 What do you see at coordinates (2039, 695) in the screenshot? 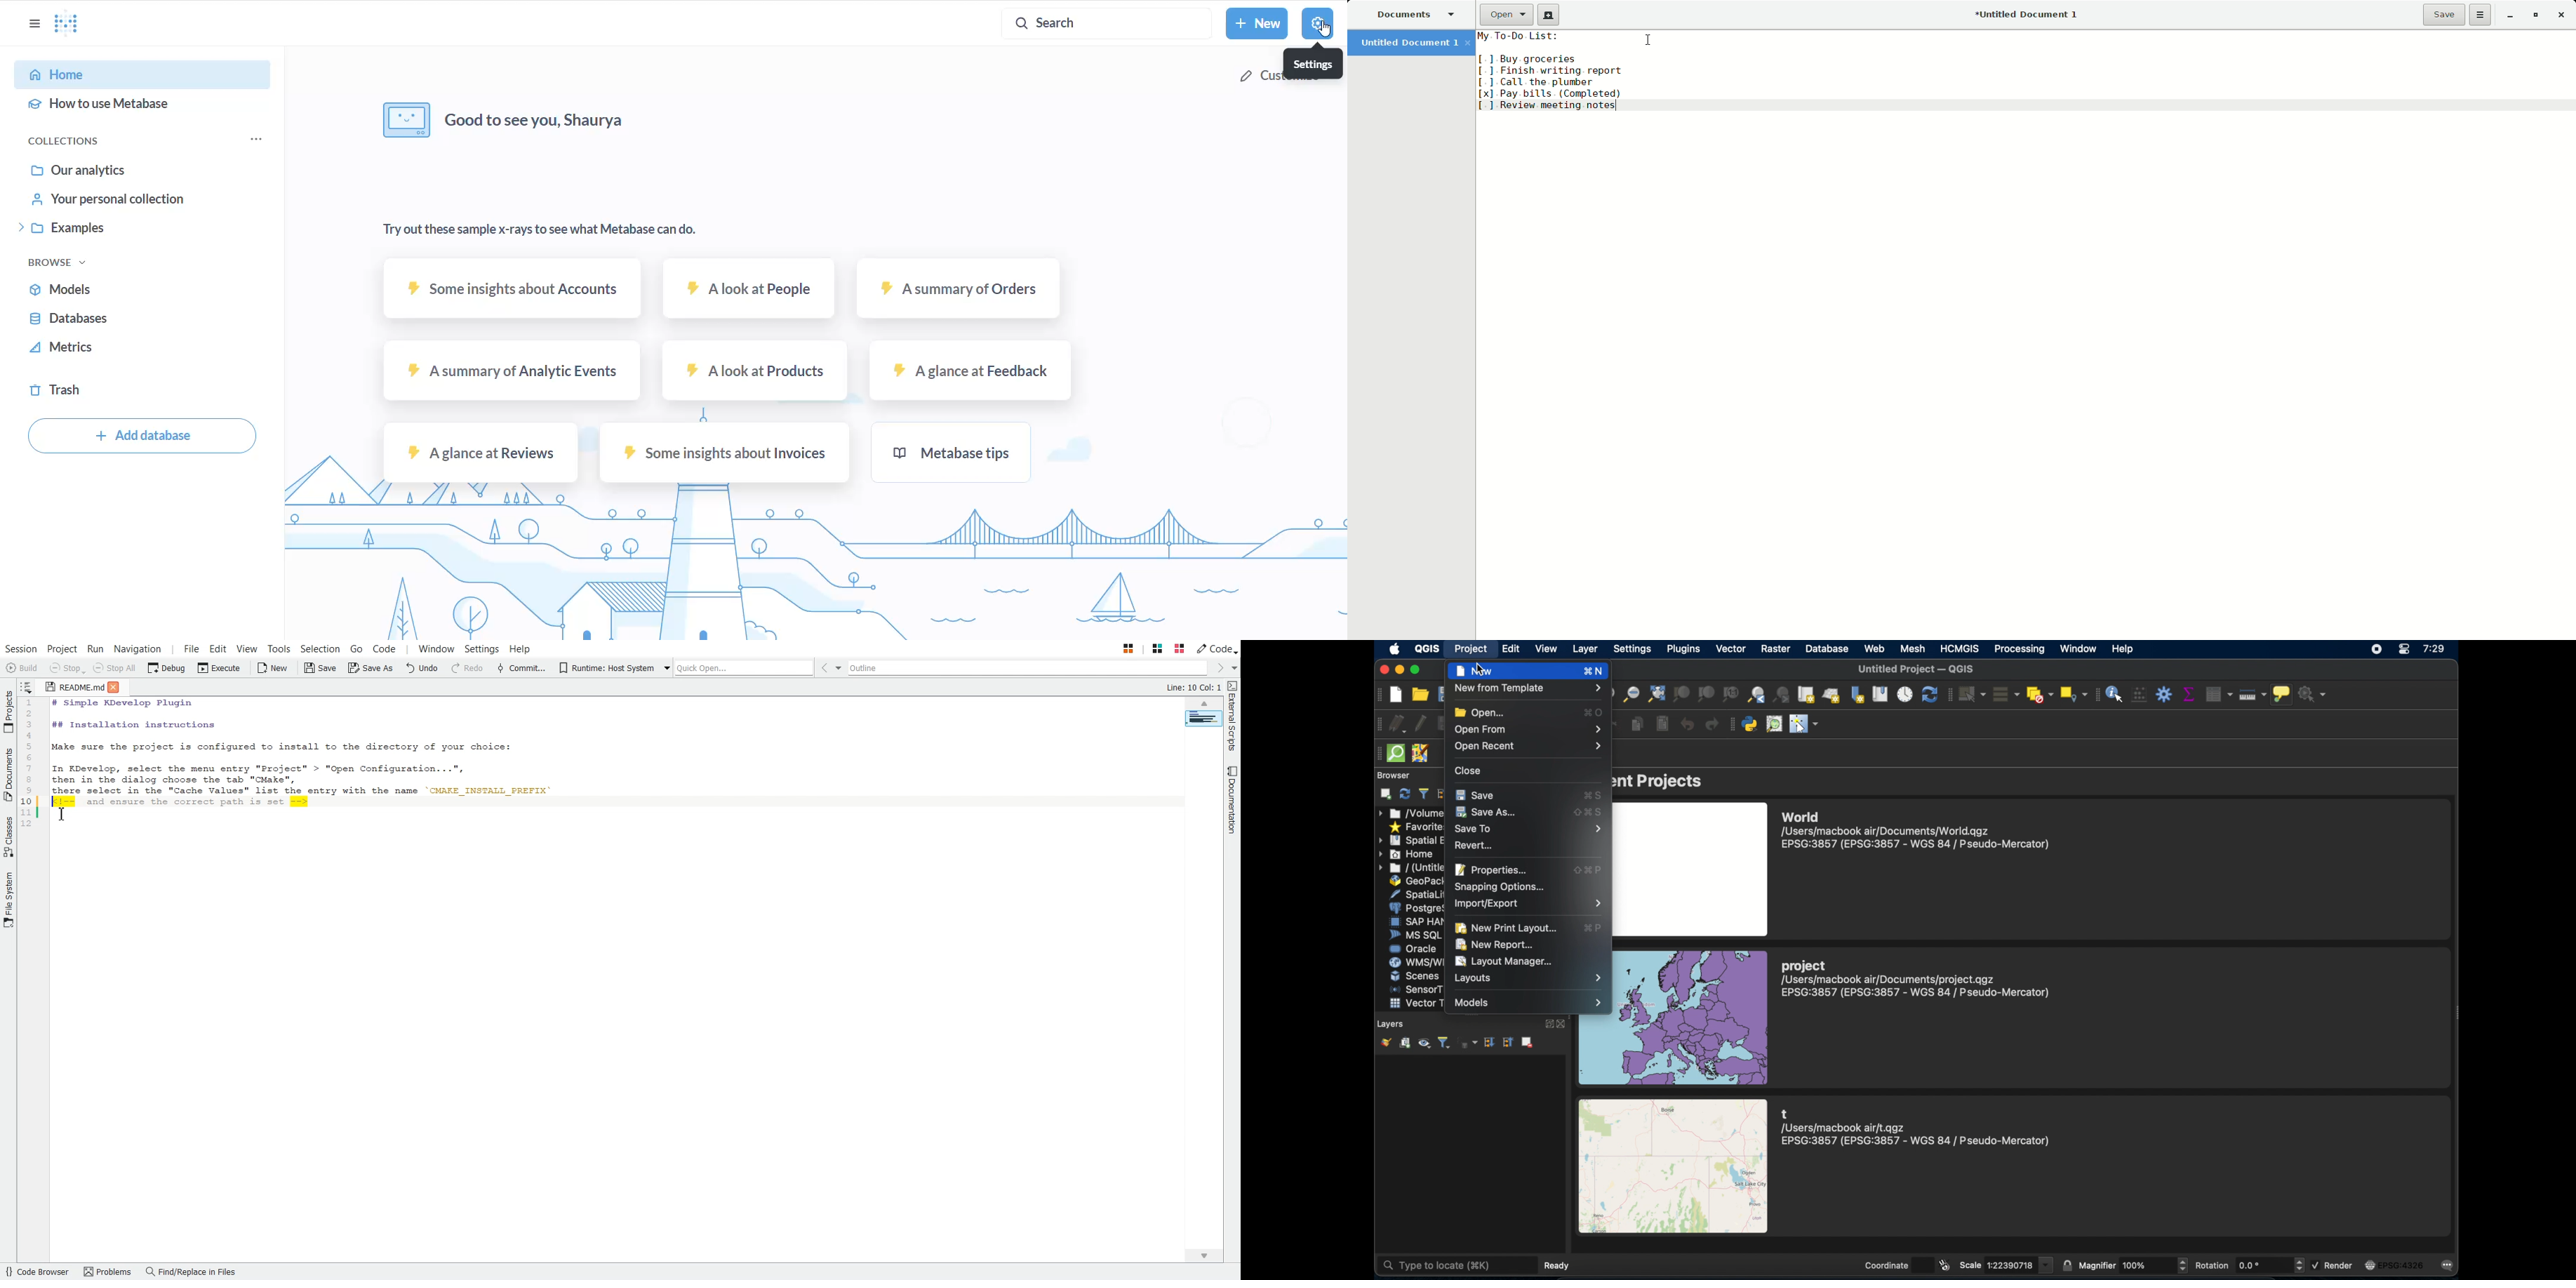
I see `deselect features form all layers` at bounding box center [2039, 695].